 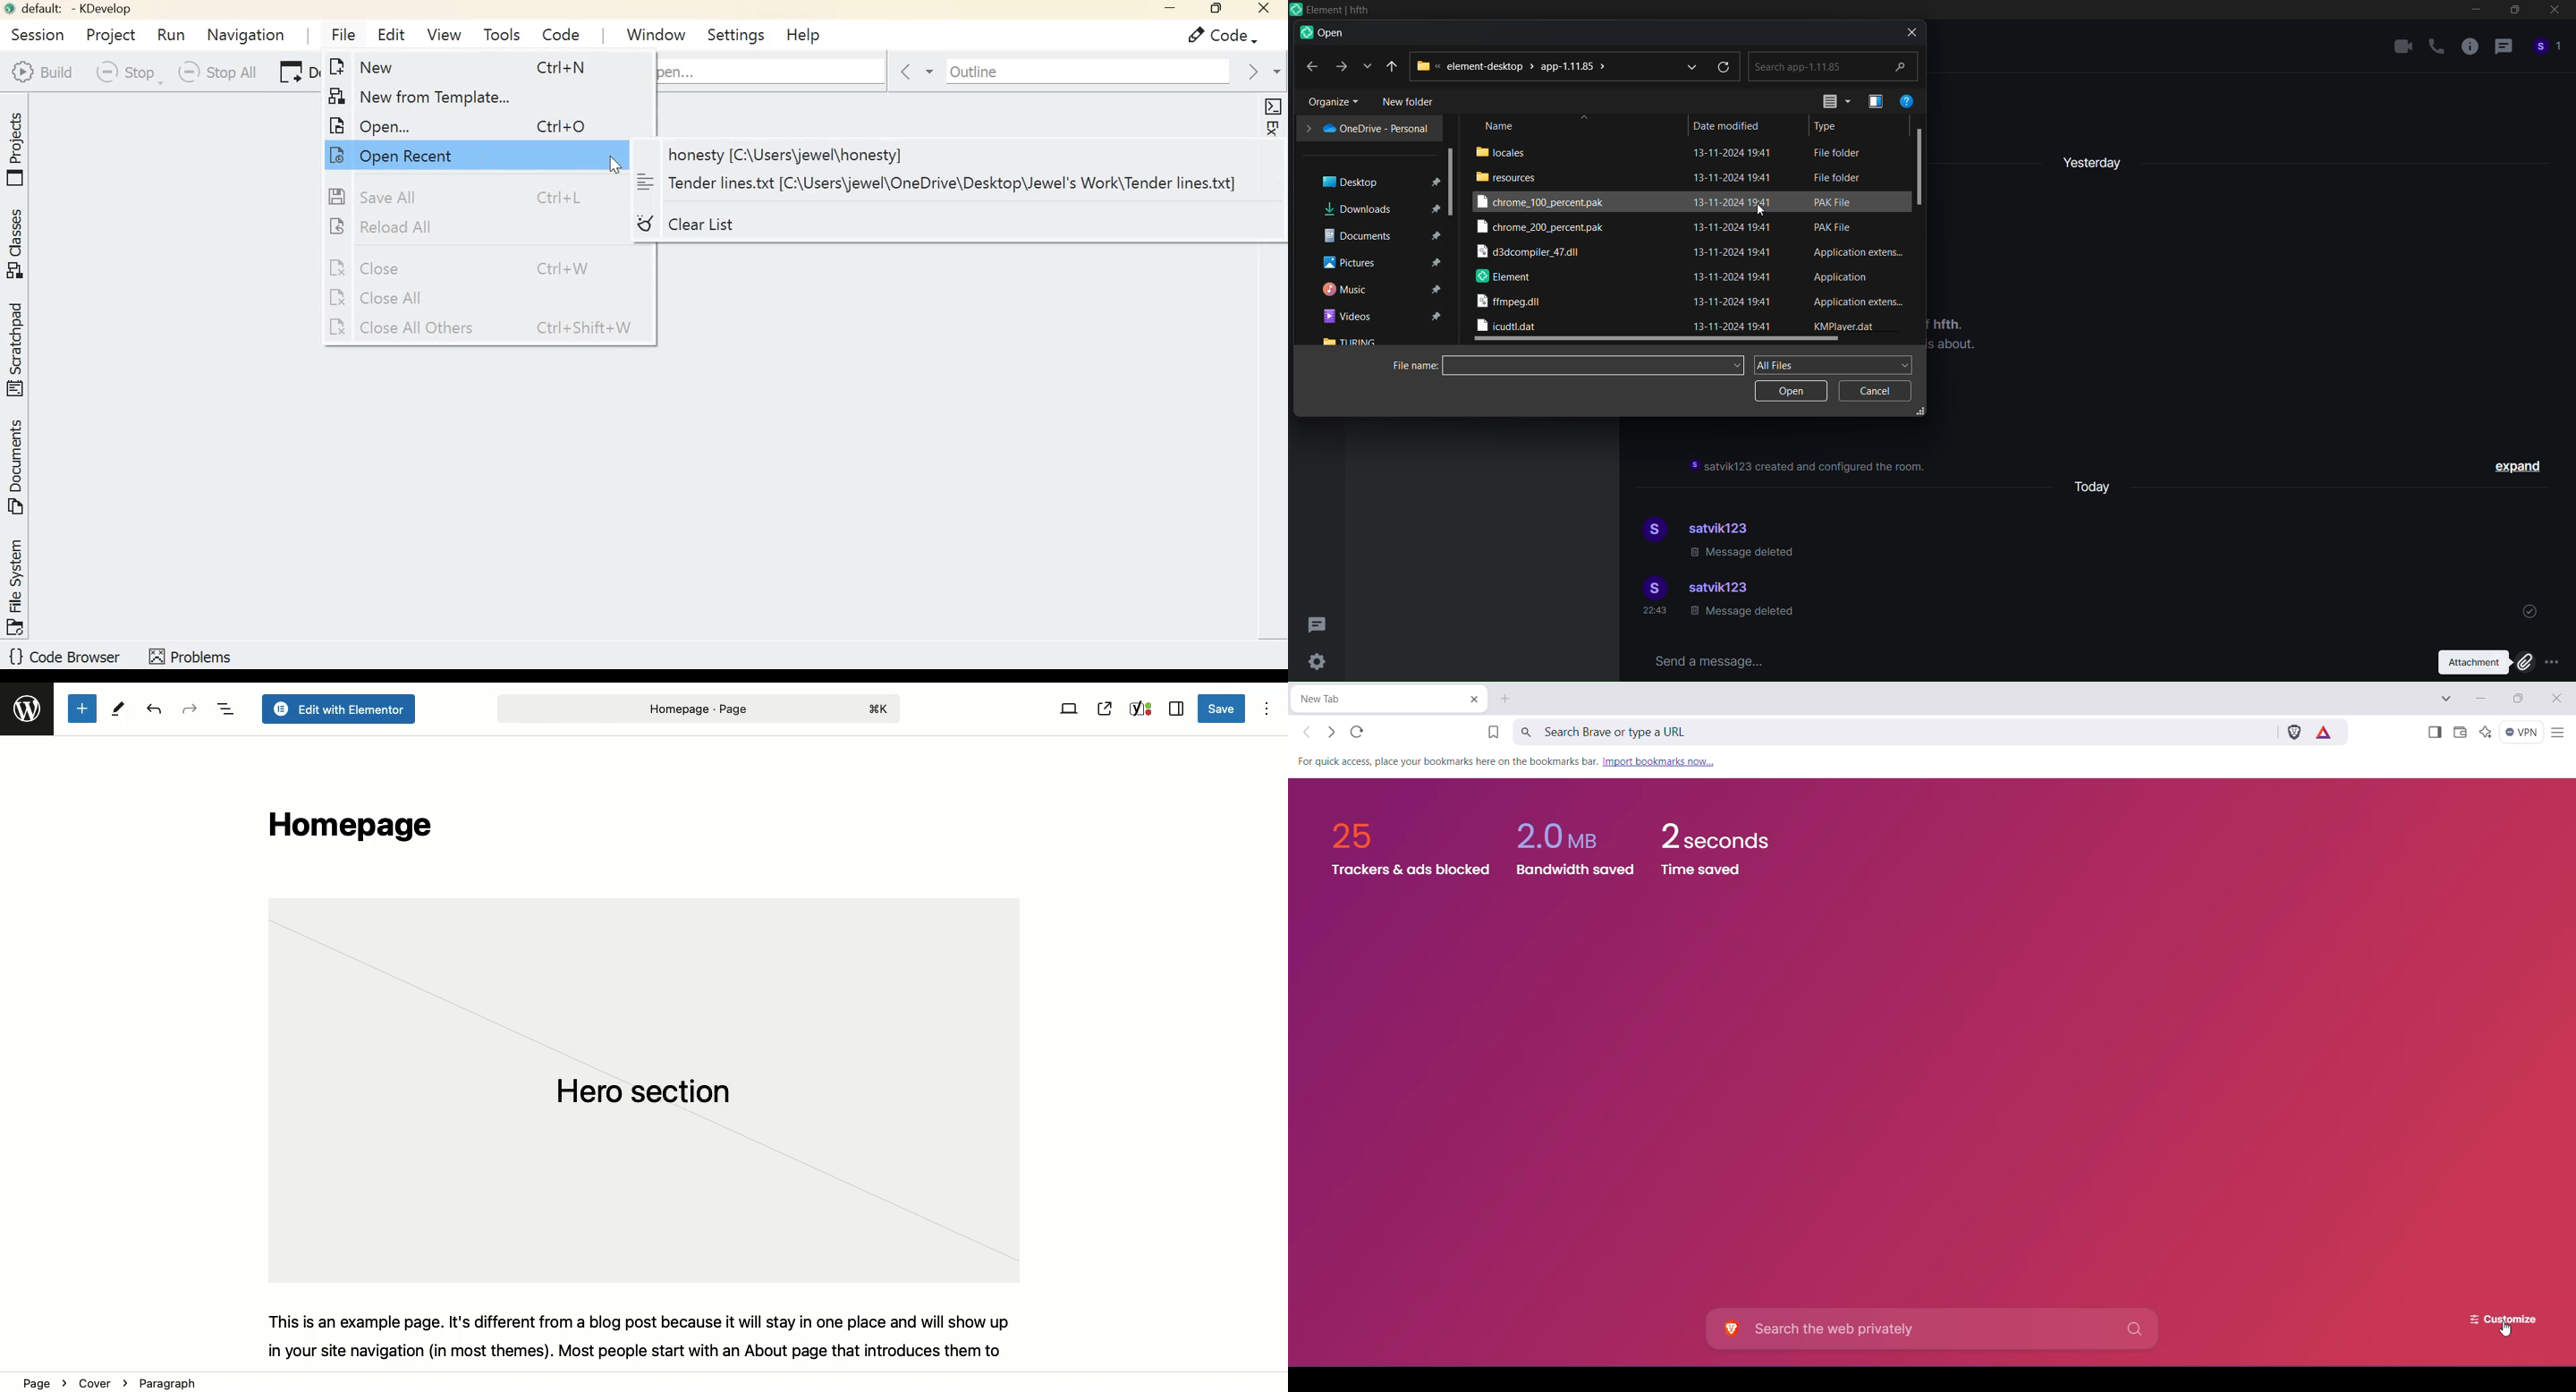 I want to click on forward, so click(x=1340, y=66).